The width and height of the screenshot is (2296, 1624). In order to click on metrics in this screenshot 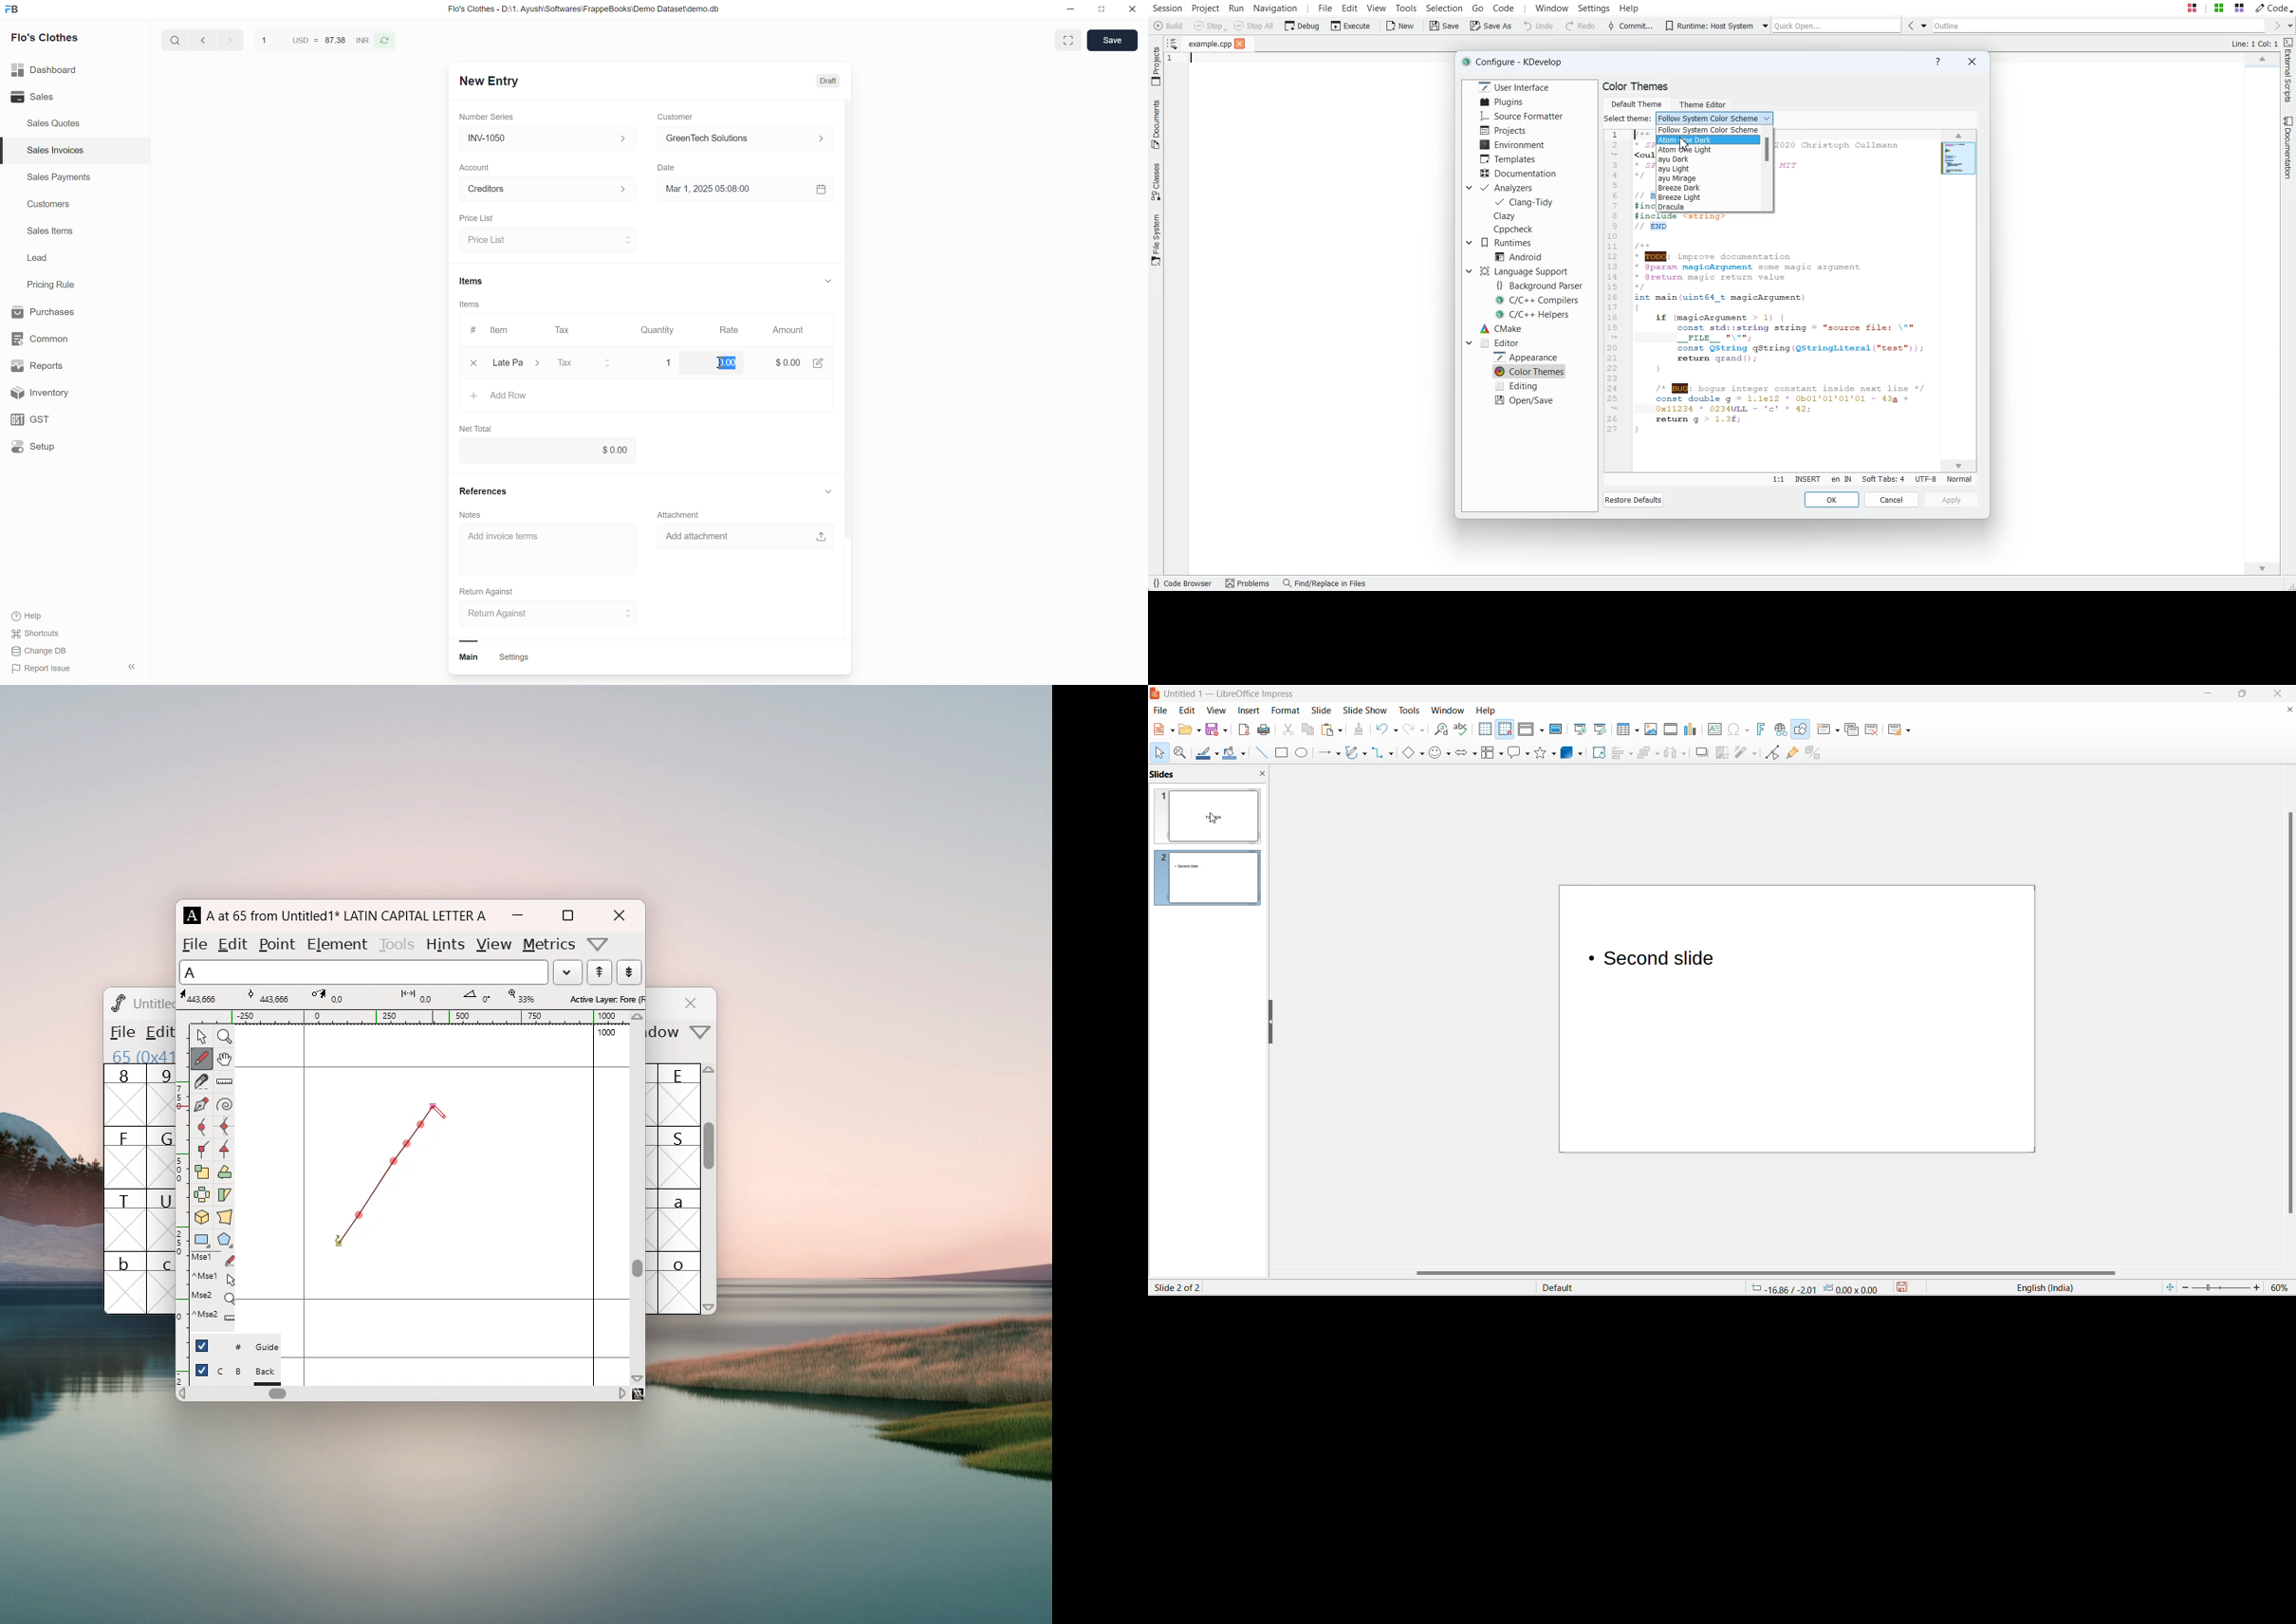, I will do `click(550, 945)`.